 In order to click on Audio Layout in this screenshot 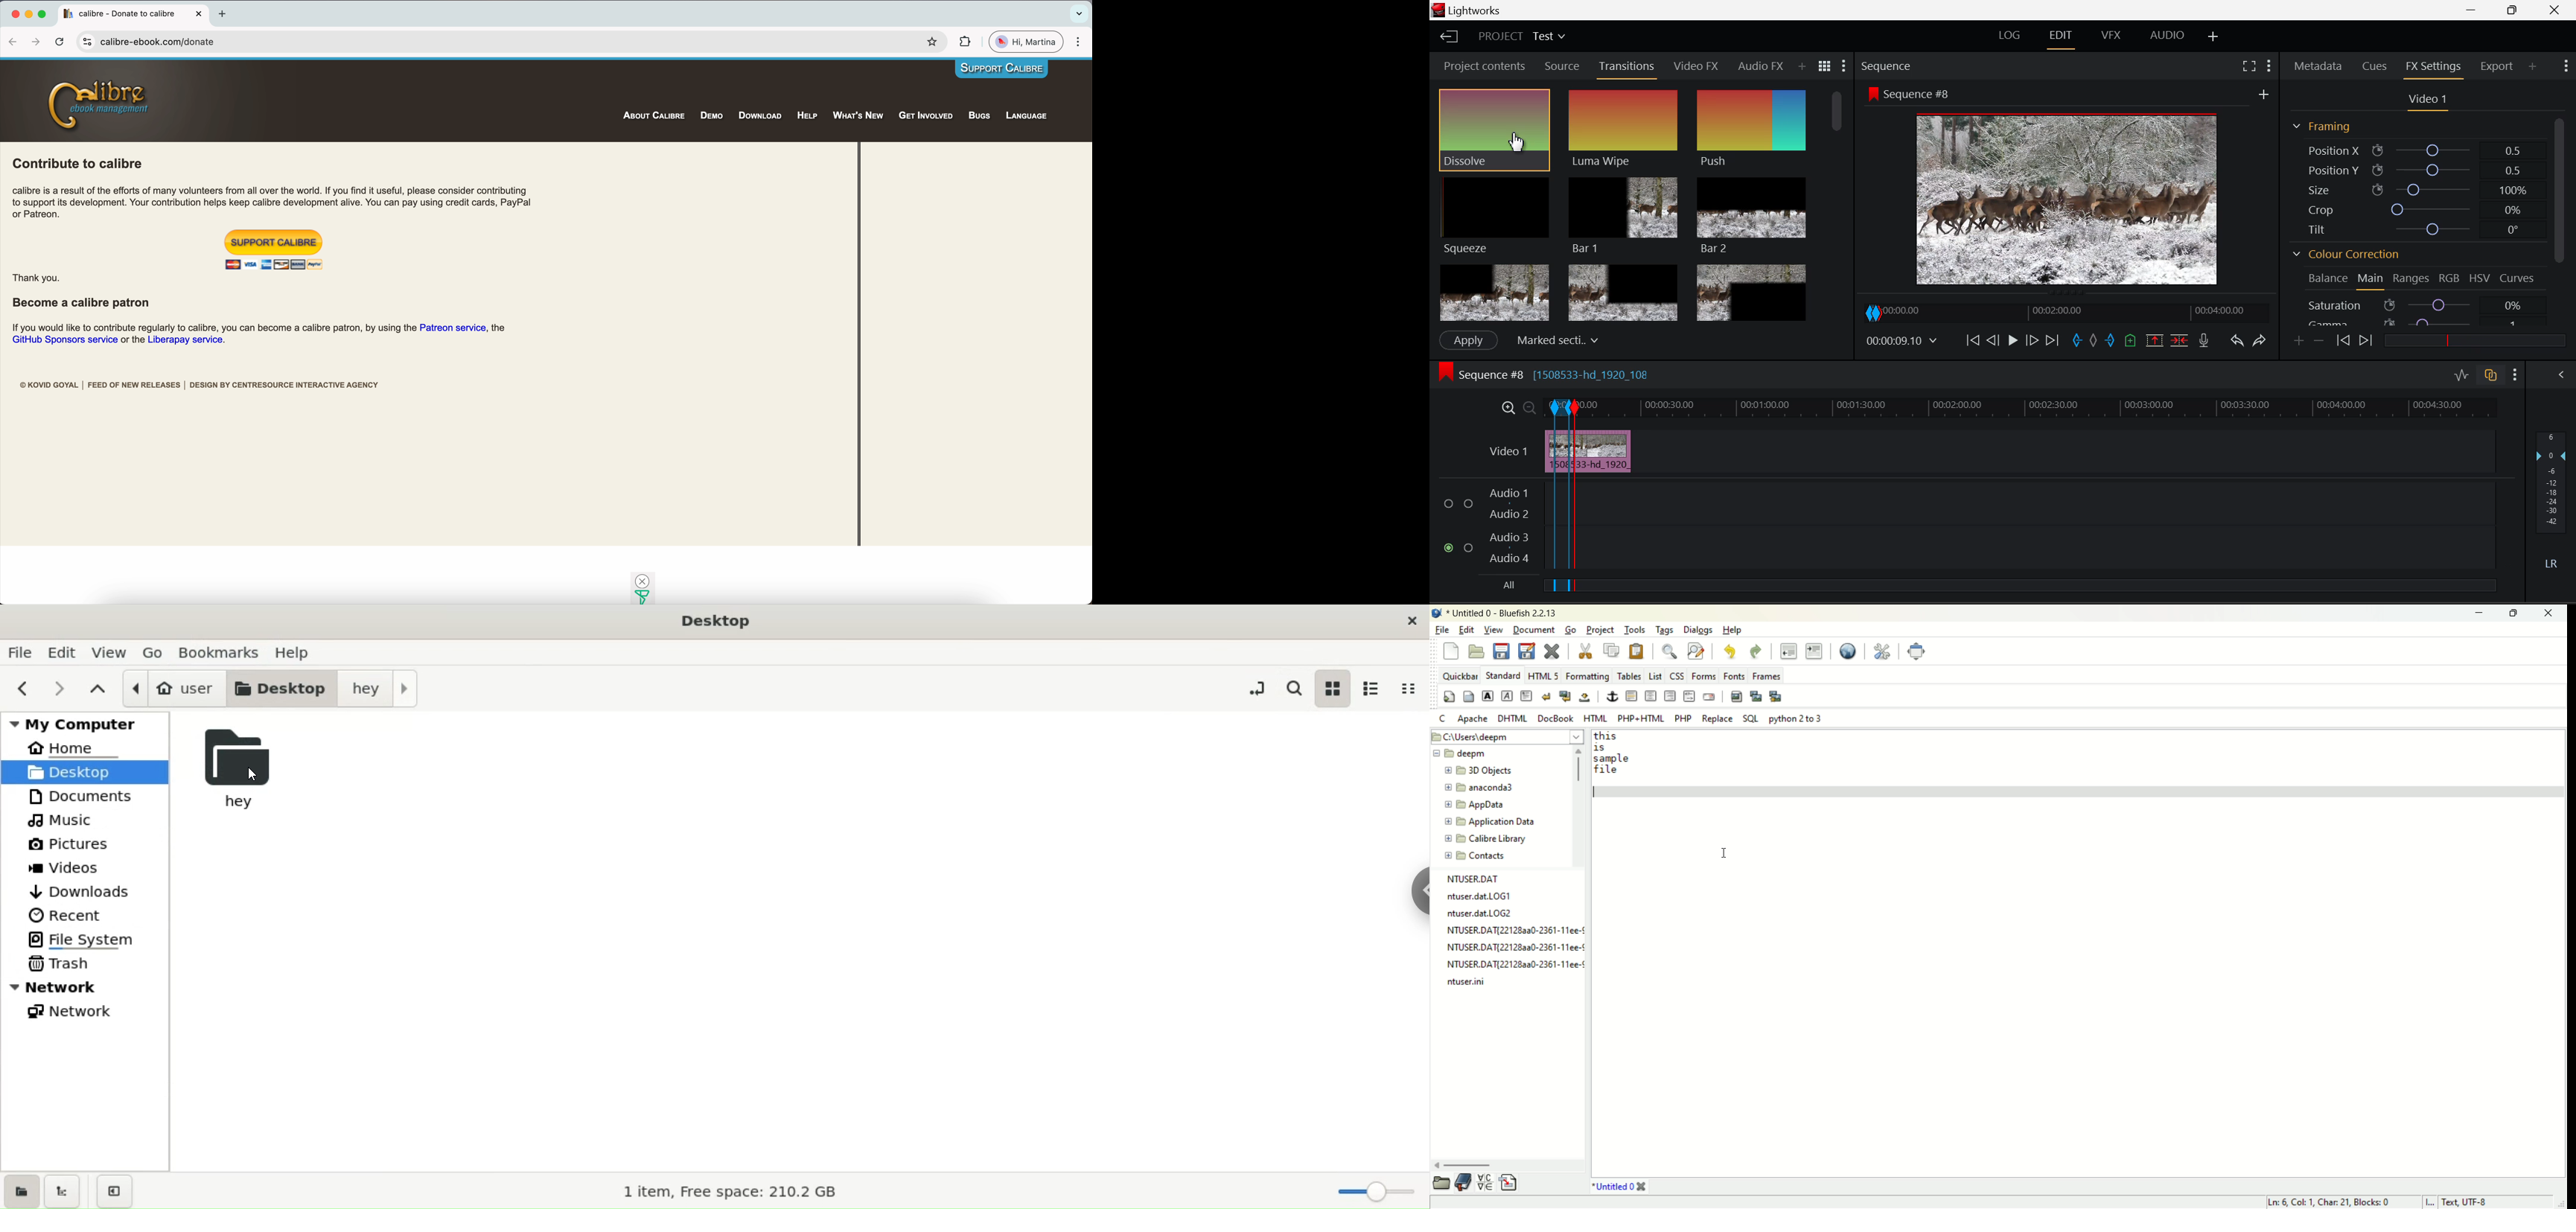, I will do `click(2165, 38)`.